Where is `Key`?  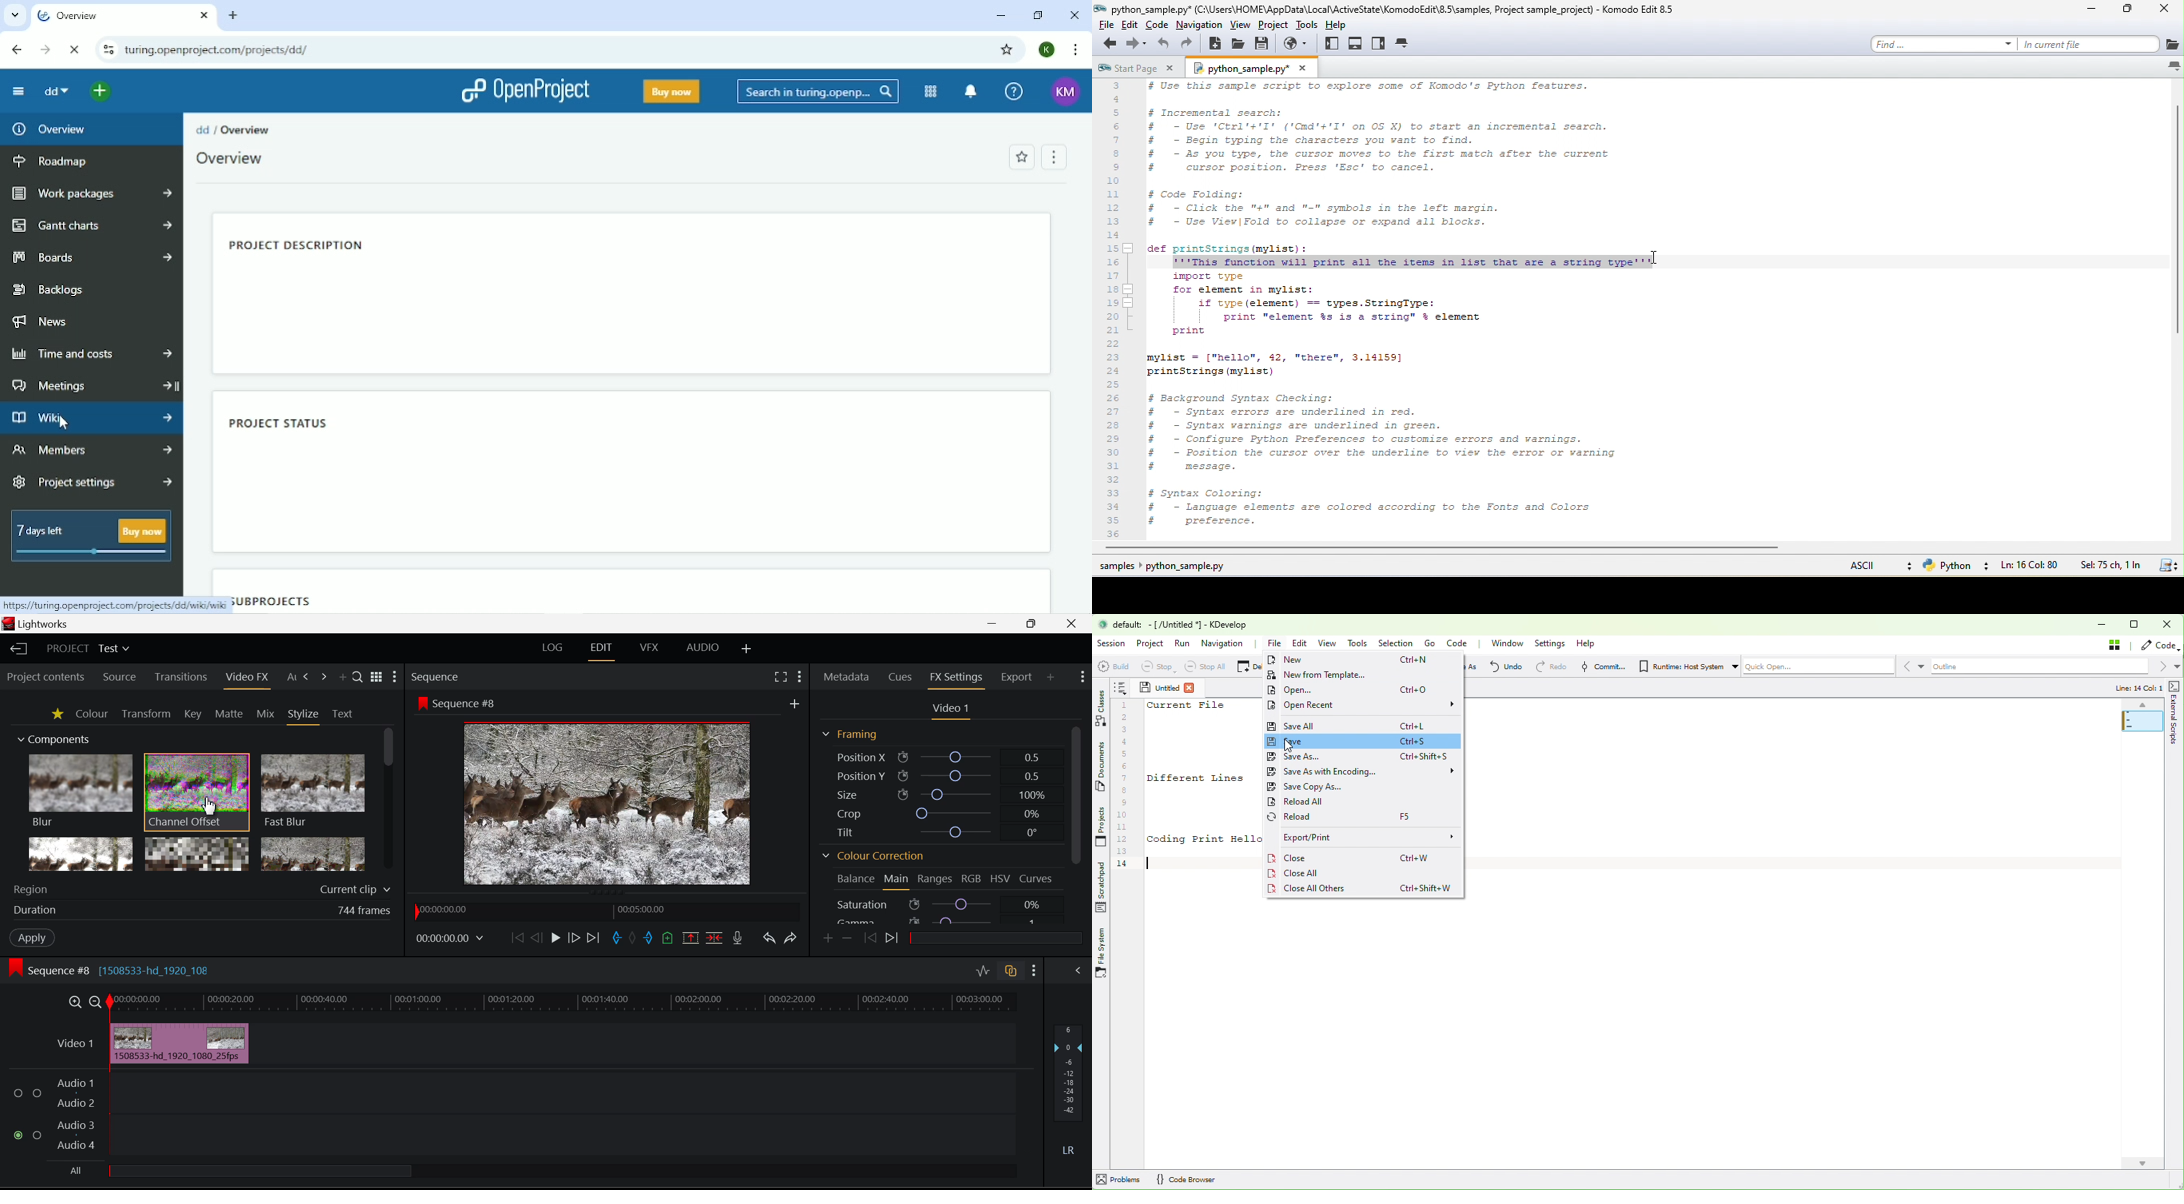
Key is located at coordinates (192, 715).